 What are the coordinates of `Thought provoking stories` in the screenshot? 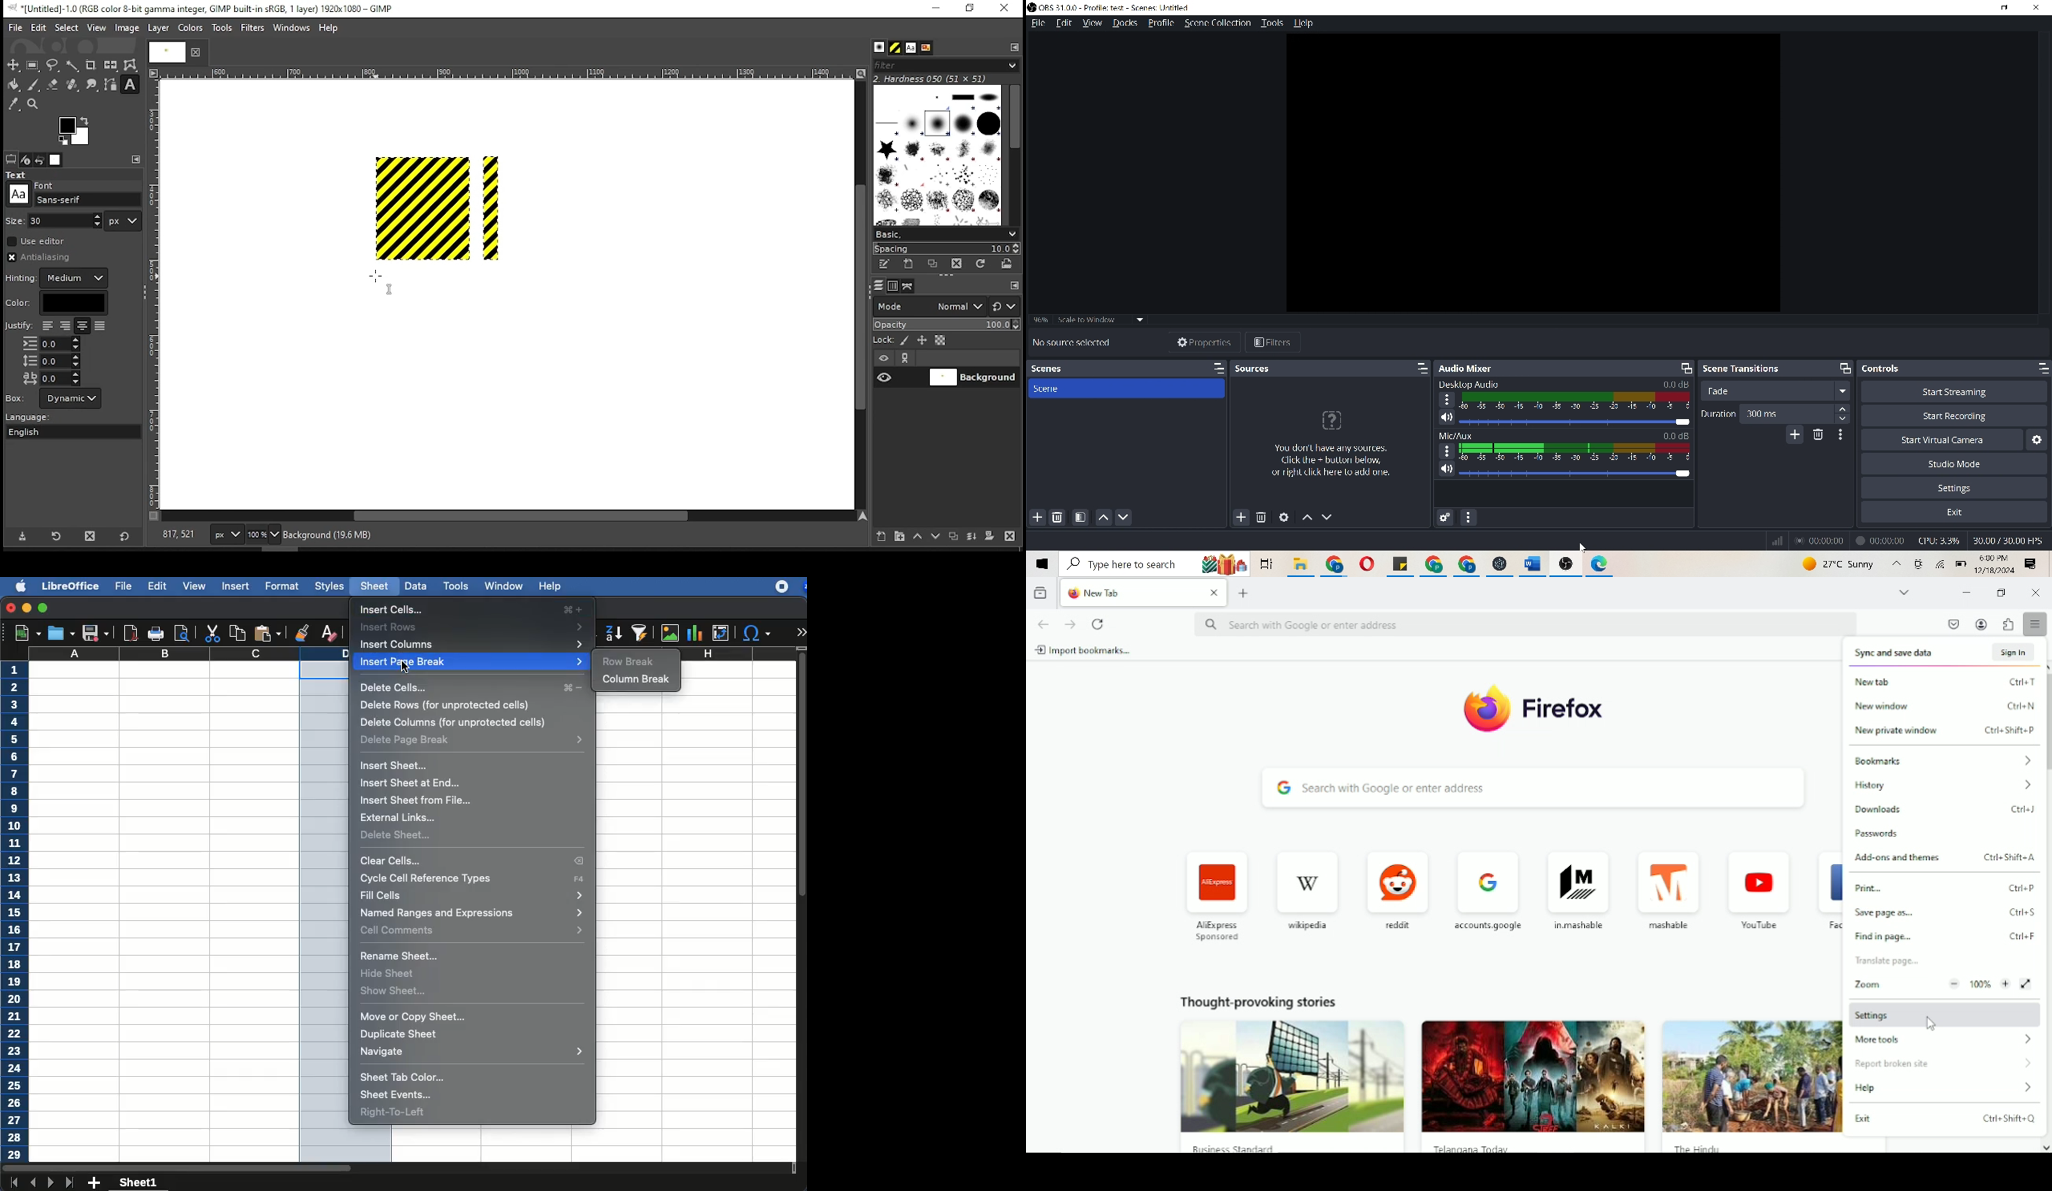 It's located at (1288, 1072).